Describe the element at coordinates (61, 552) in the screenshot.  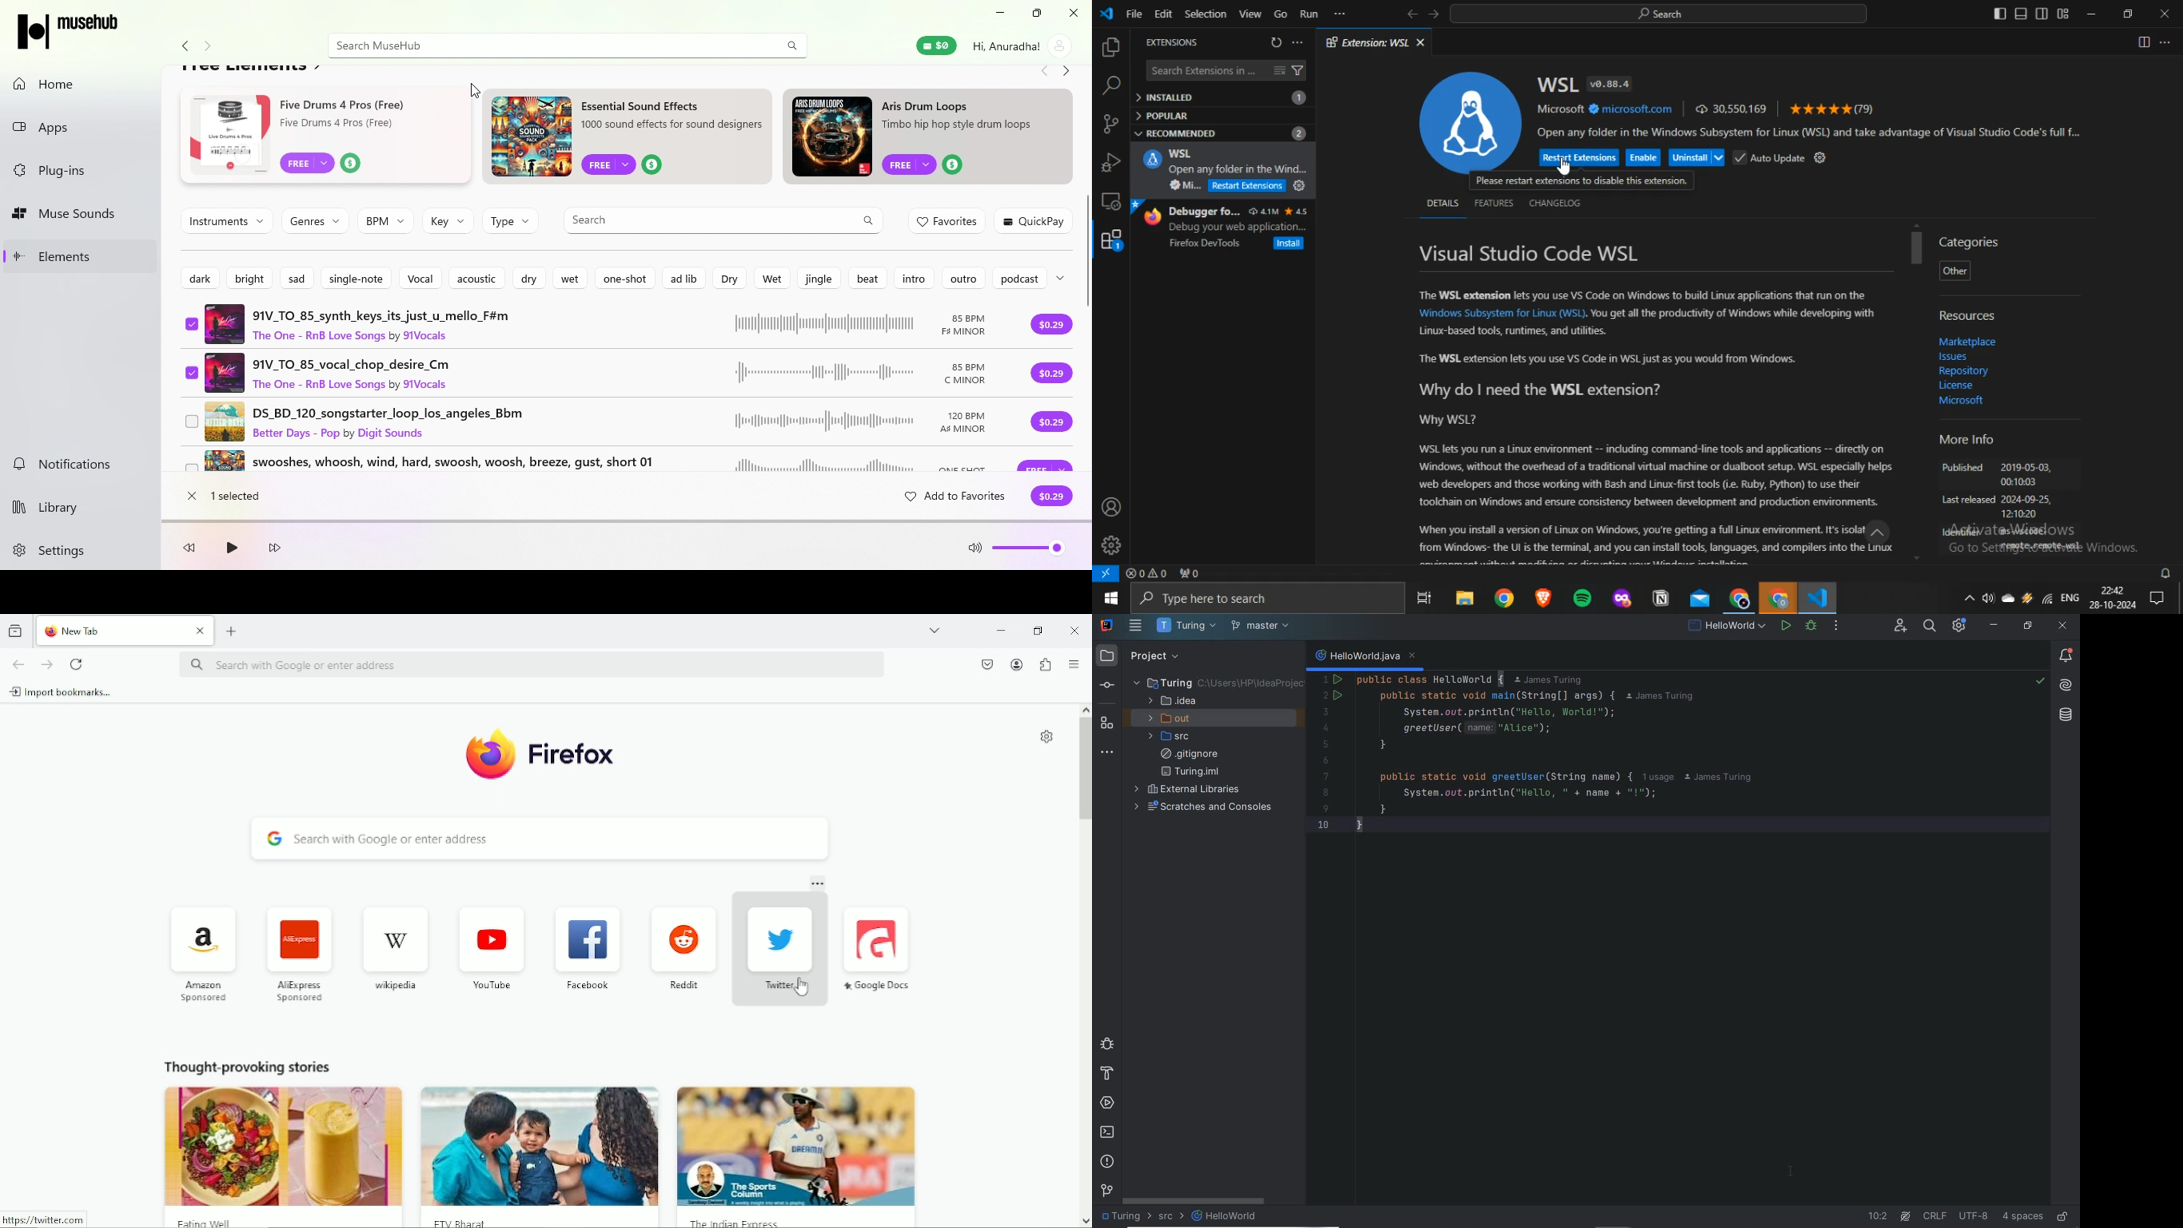
I see `Settings` at that location.